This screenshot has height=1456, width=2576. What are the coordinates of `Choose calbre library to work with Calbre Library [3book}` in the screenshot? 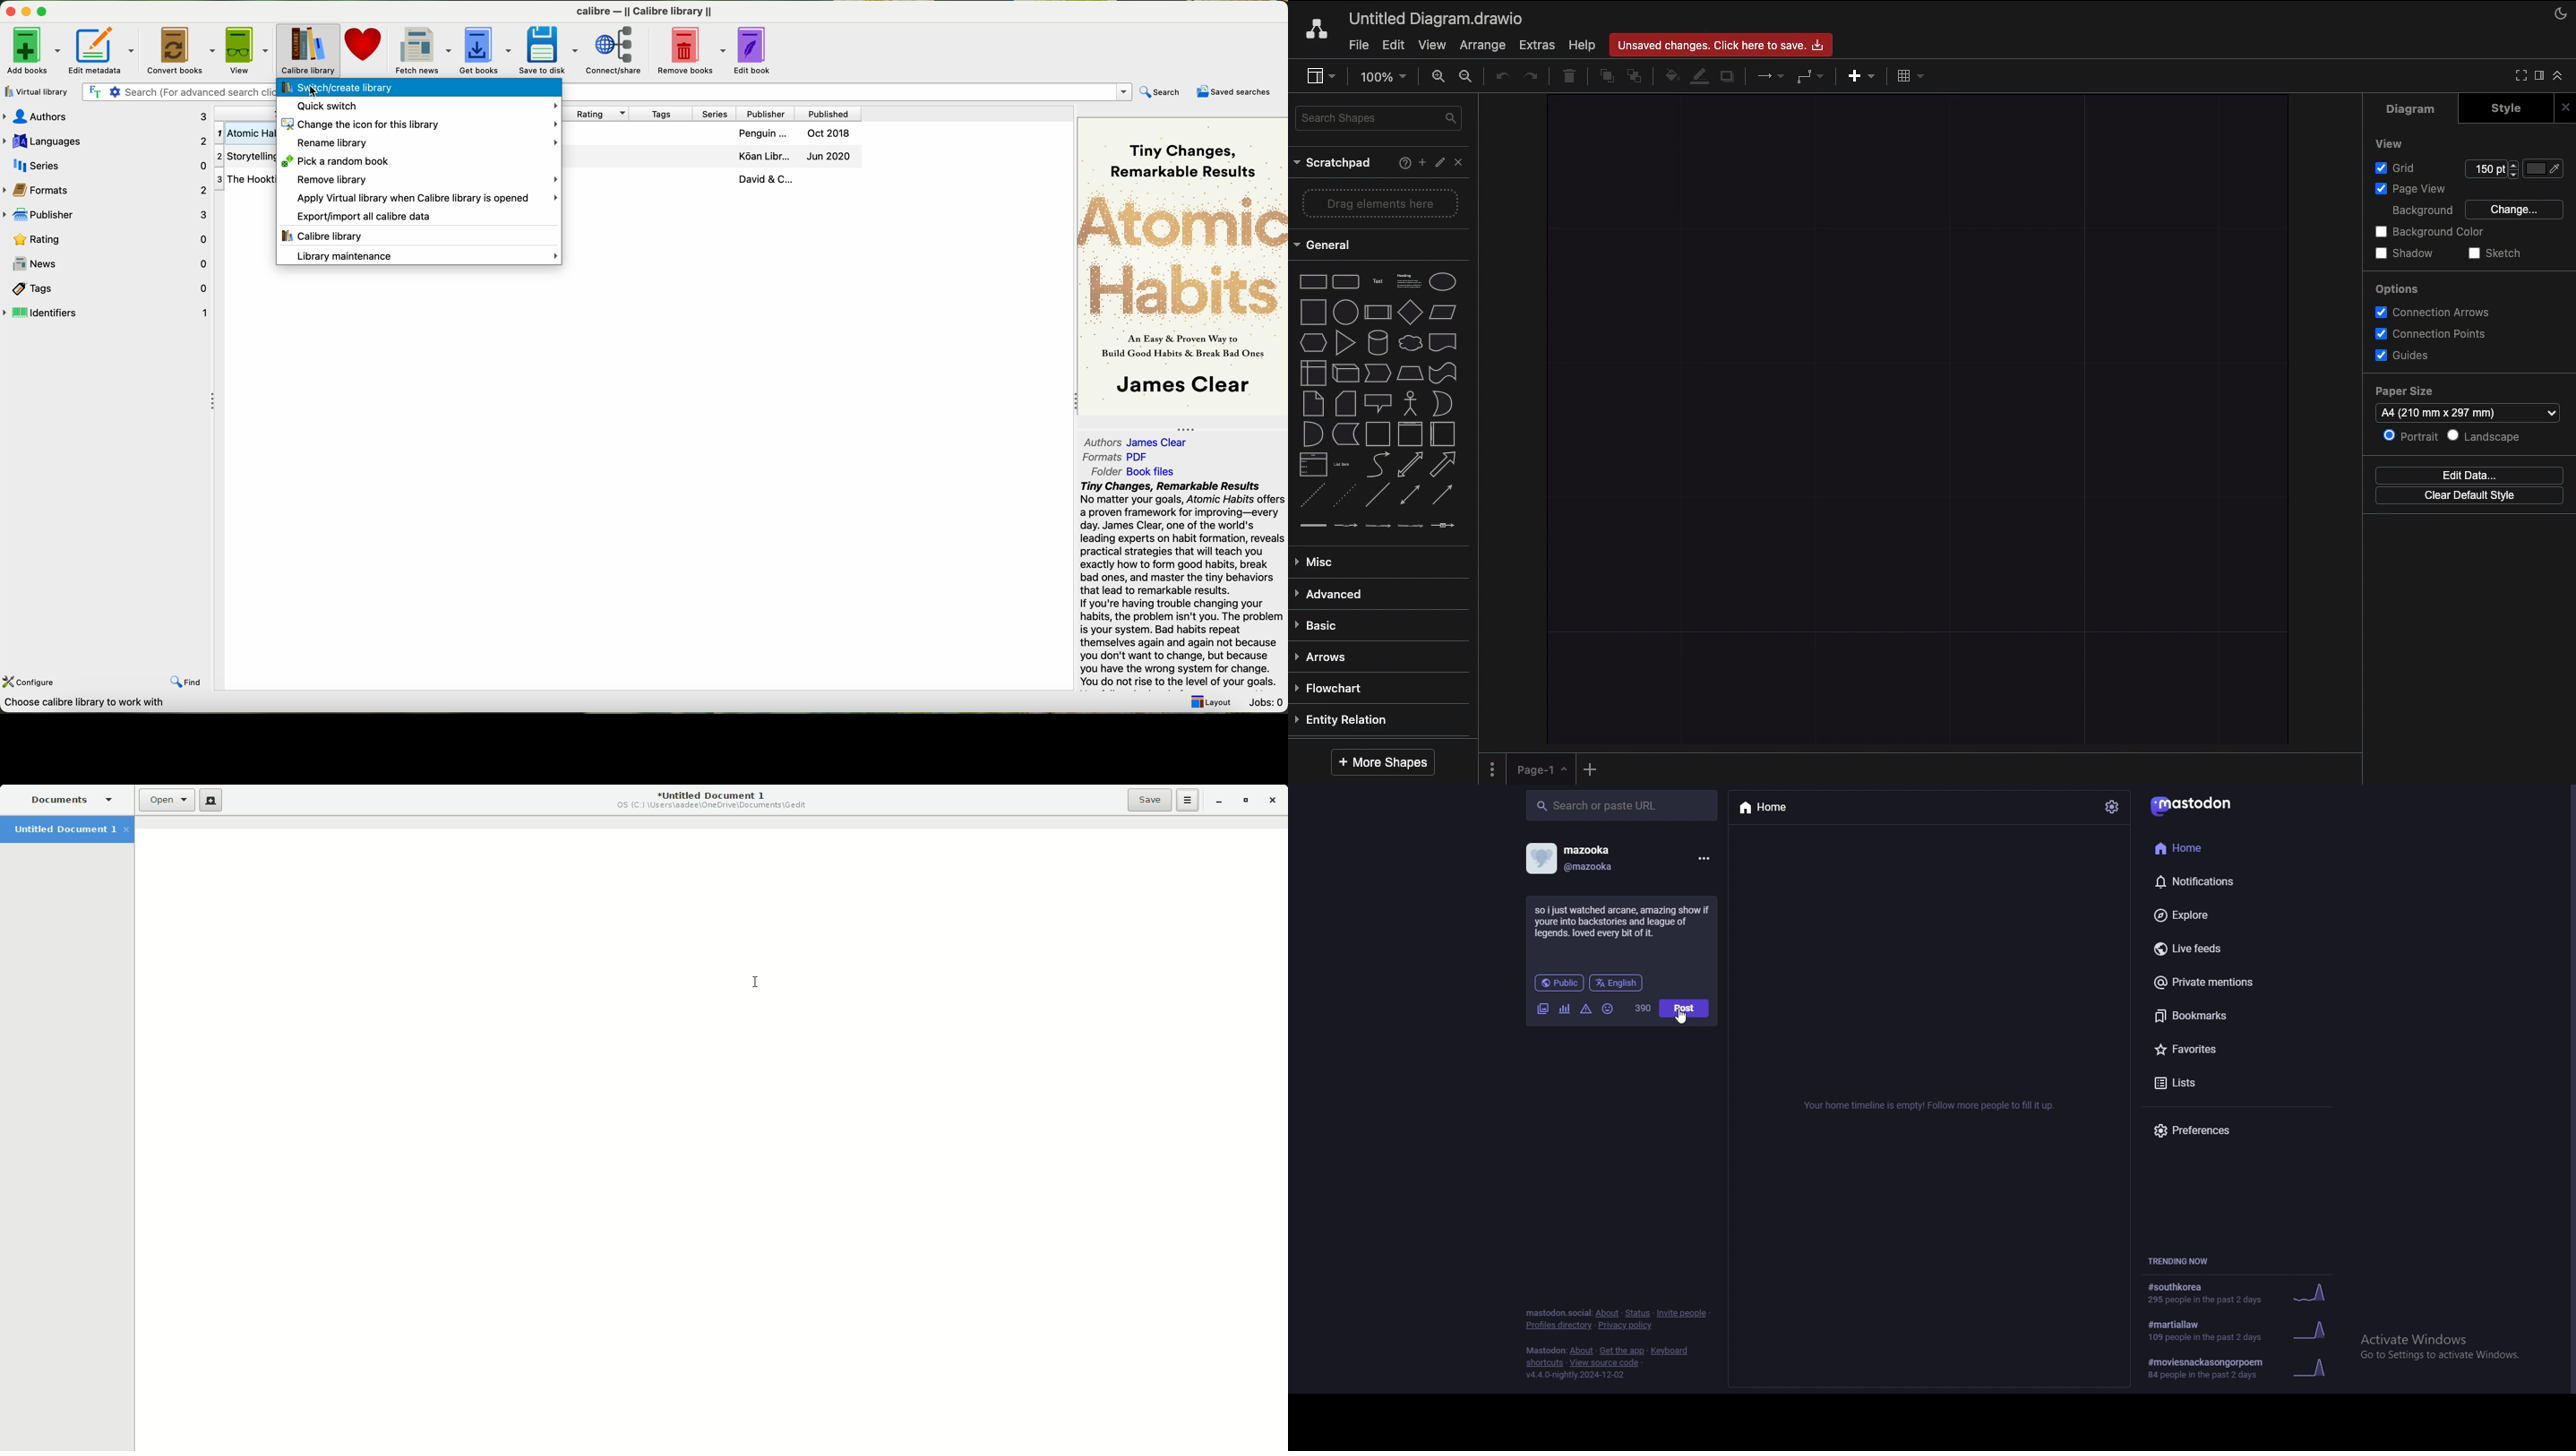 It's located at (92, 704).